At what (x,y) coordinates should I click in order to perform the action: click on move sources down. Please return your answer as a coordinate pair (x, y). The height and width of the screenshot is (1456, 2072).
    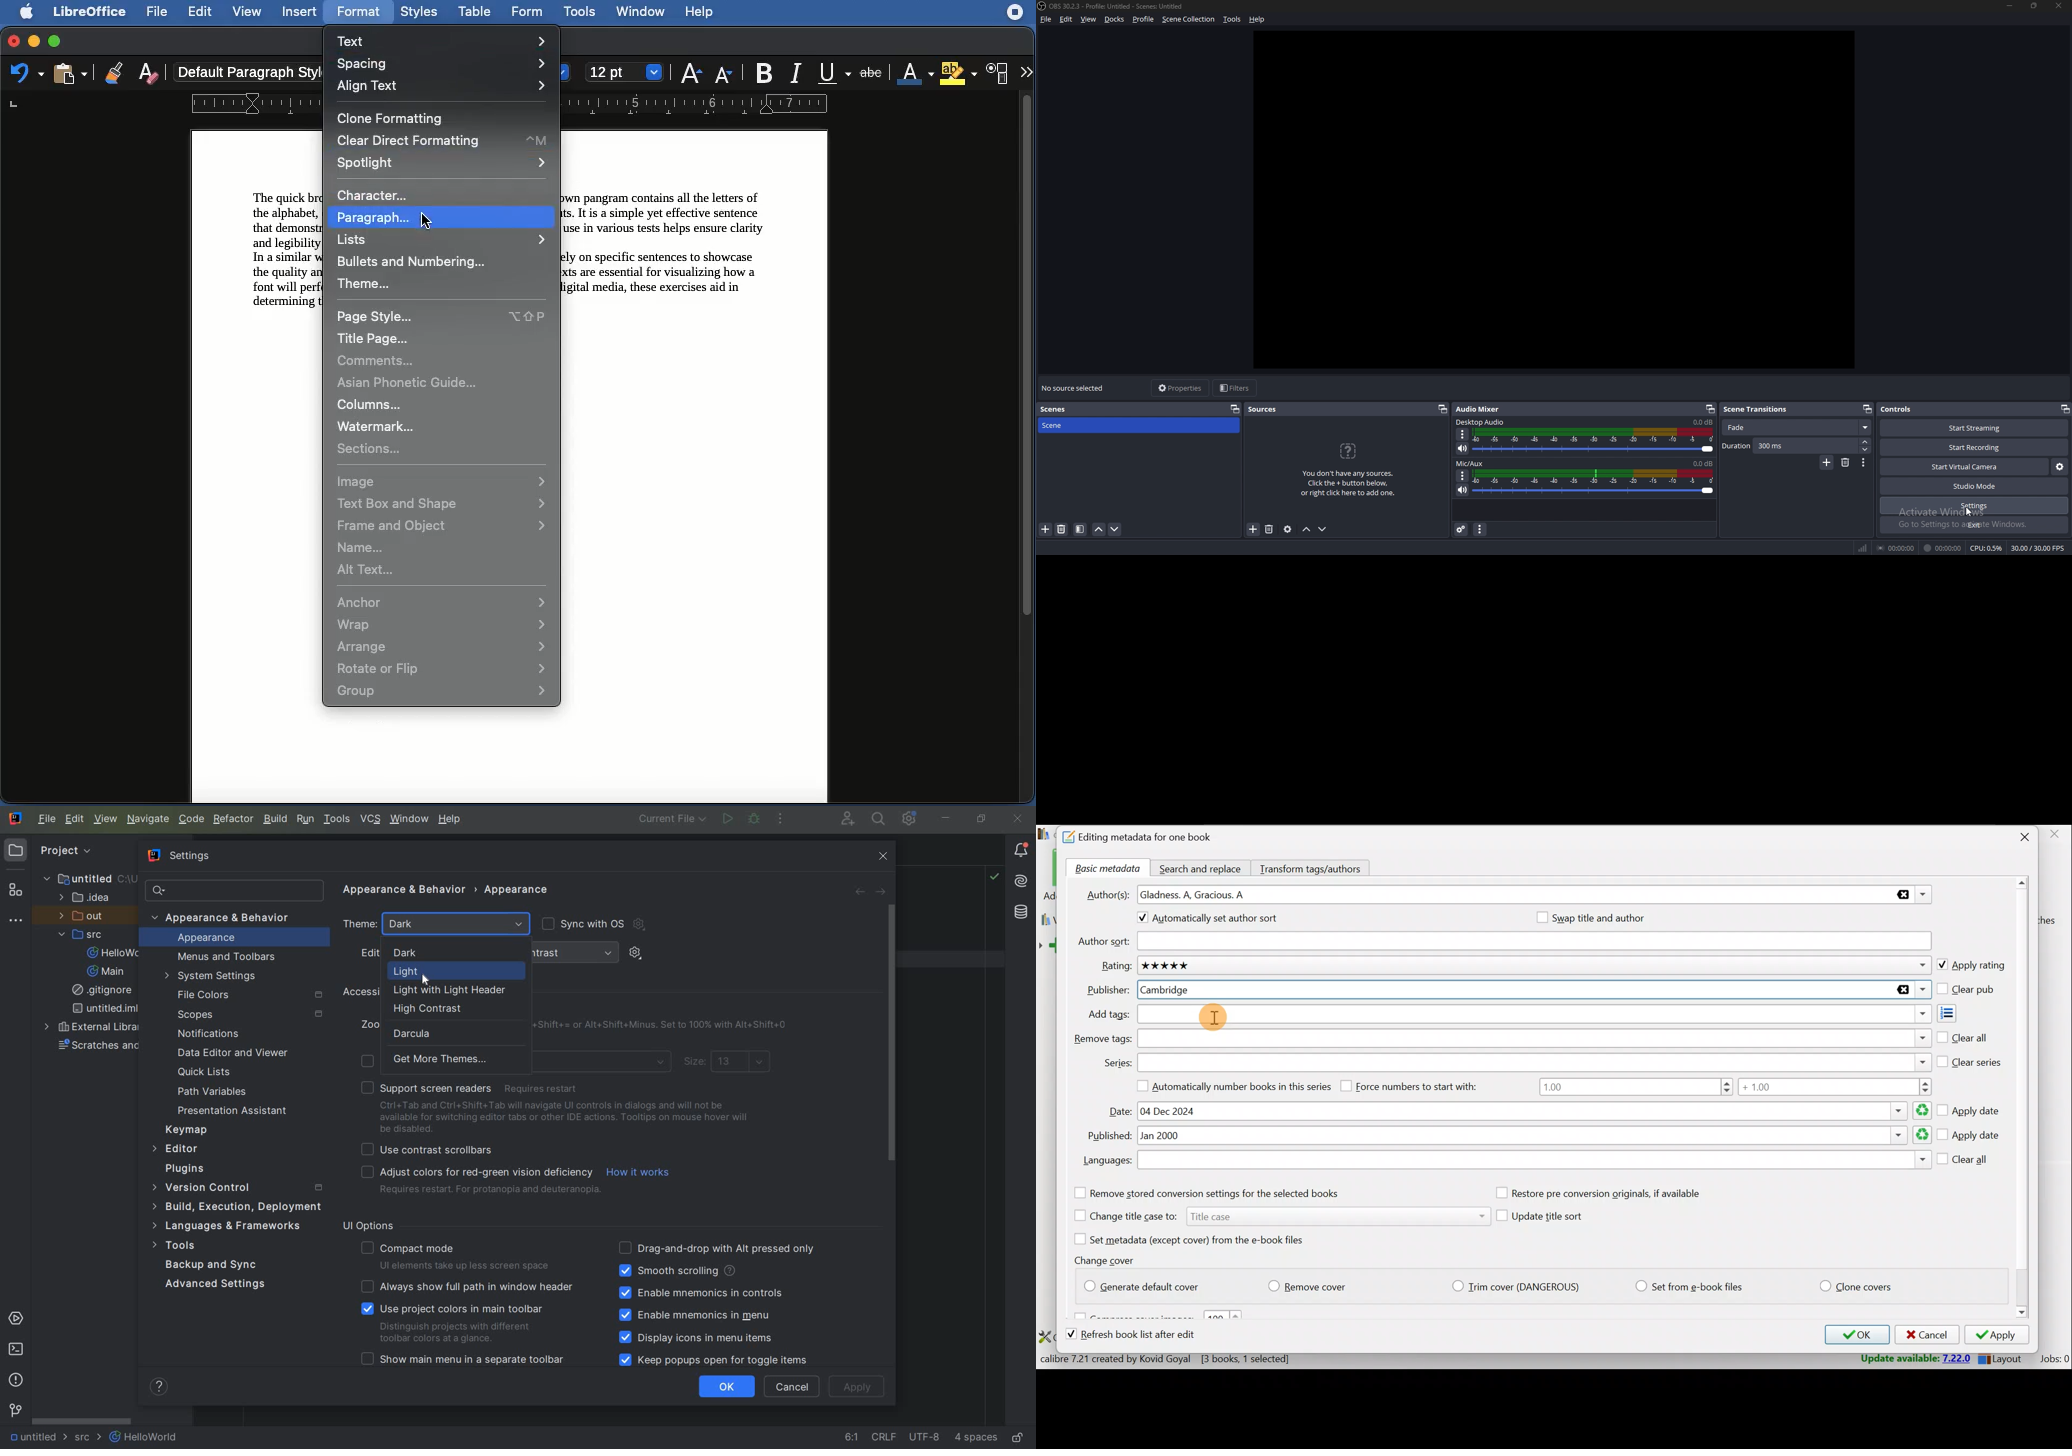
    Looking at the image, I should click on (1323, 530).